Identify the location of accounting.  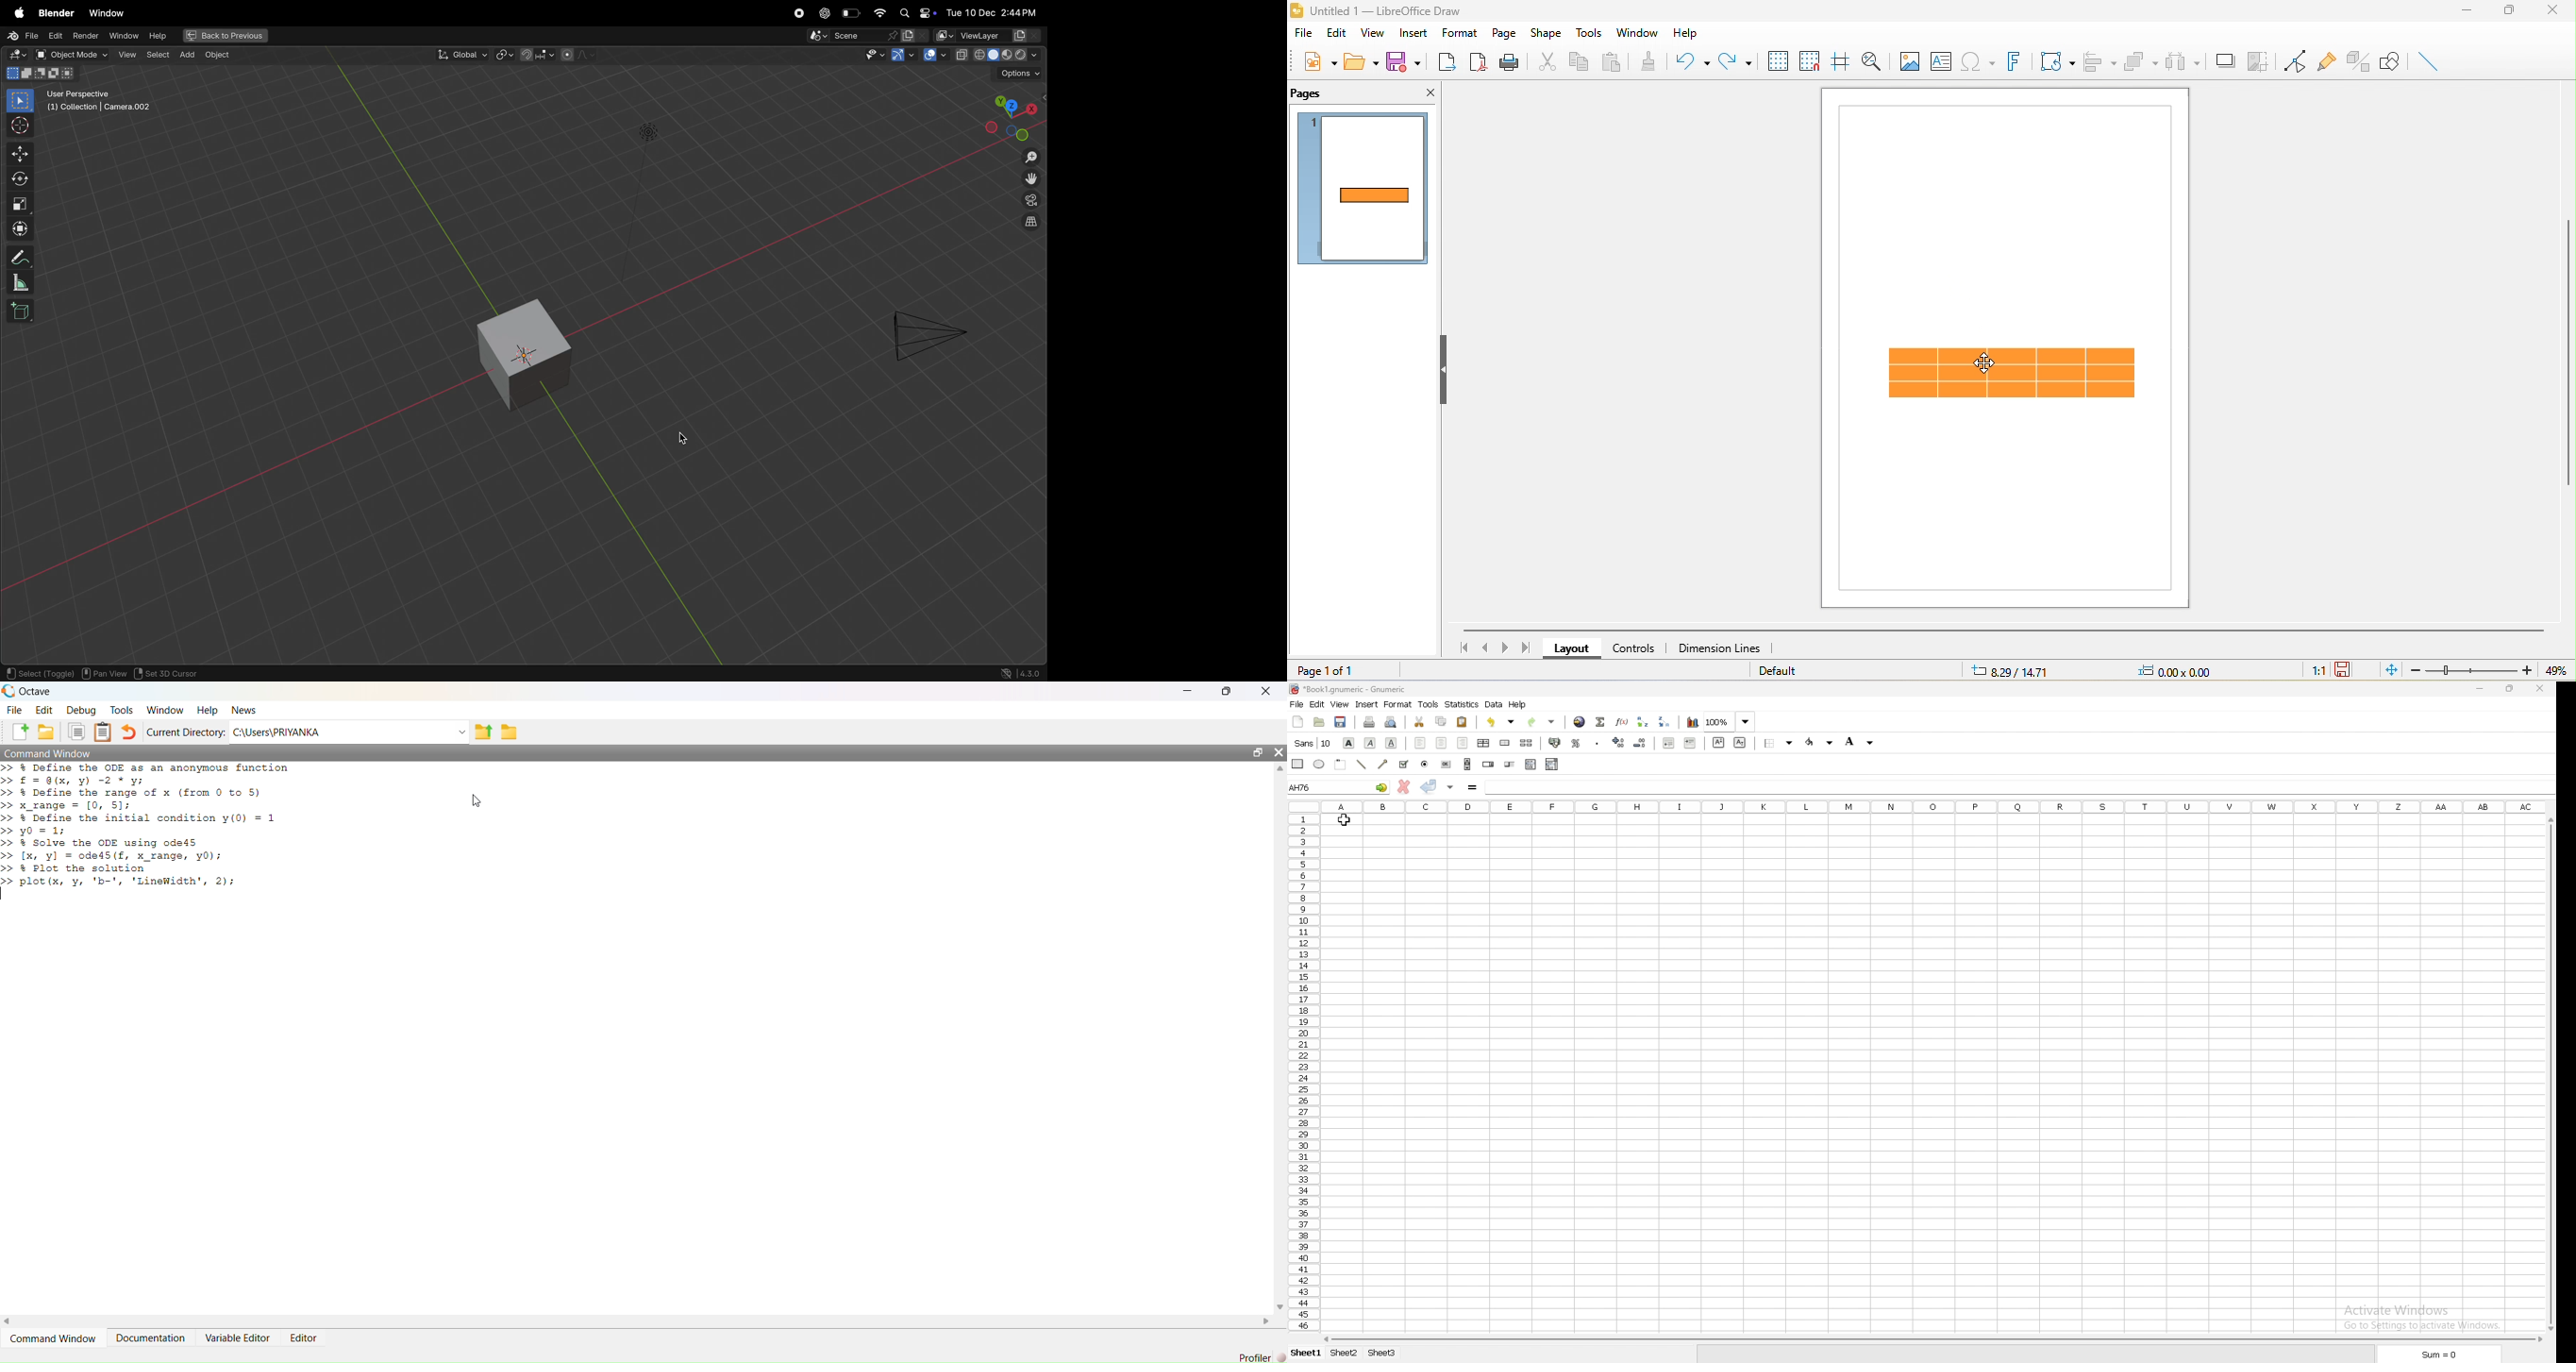
(1556, 743).